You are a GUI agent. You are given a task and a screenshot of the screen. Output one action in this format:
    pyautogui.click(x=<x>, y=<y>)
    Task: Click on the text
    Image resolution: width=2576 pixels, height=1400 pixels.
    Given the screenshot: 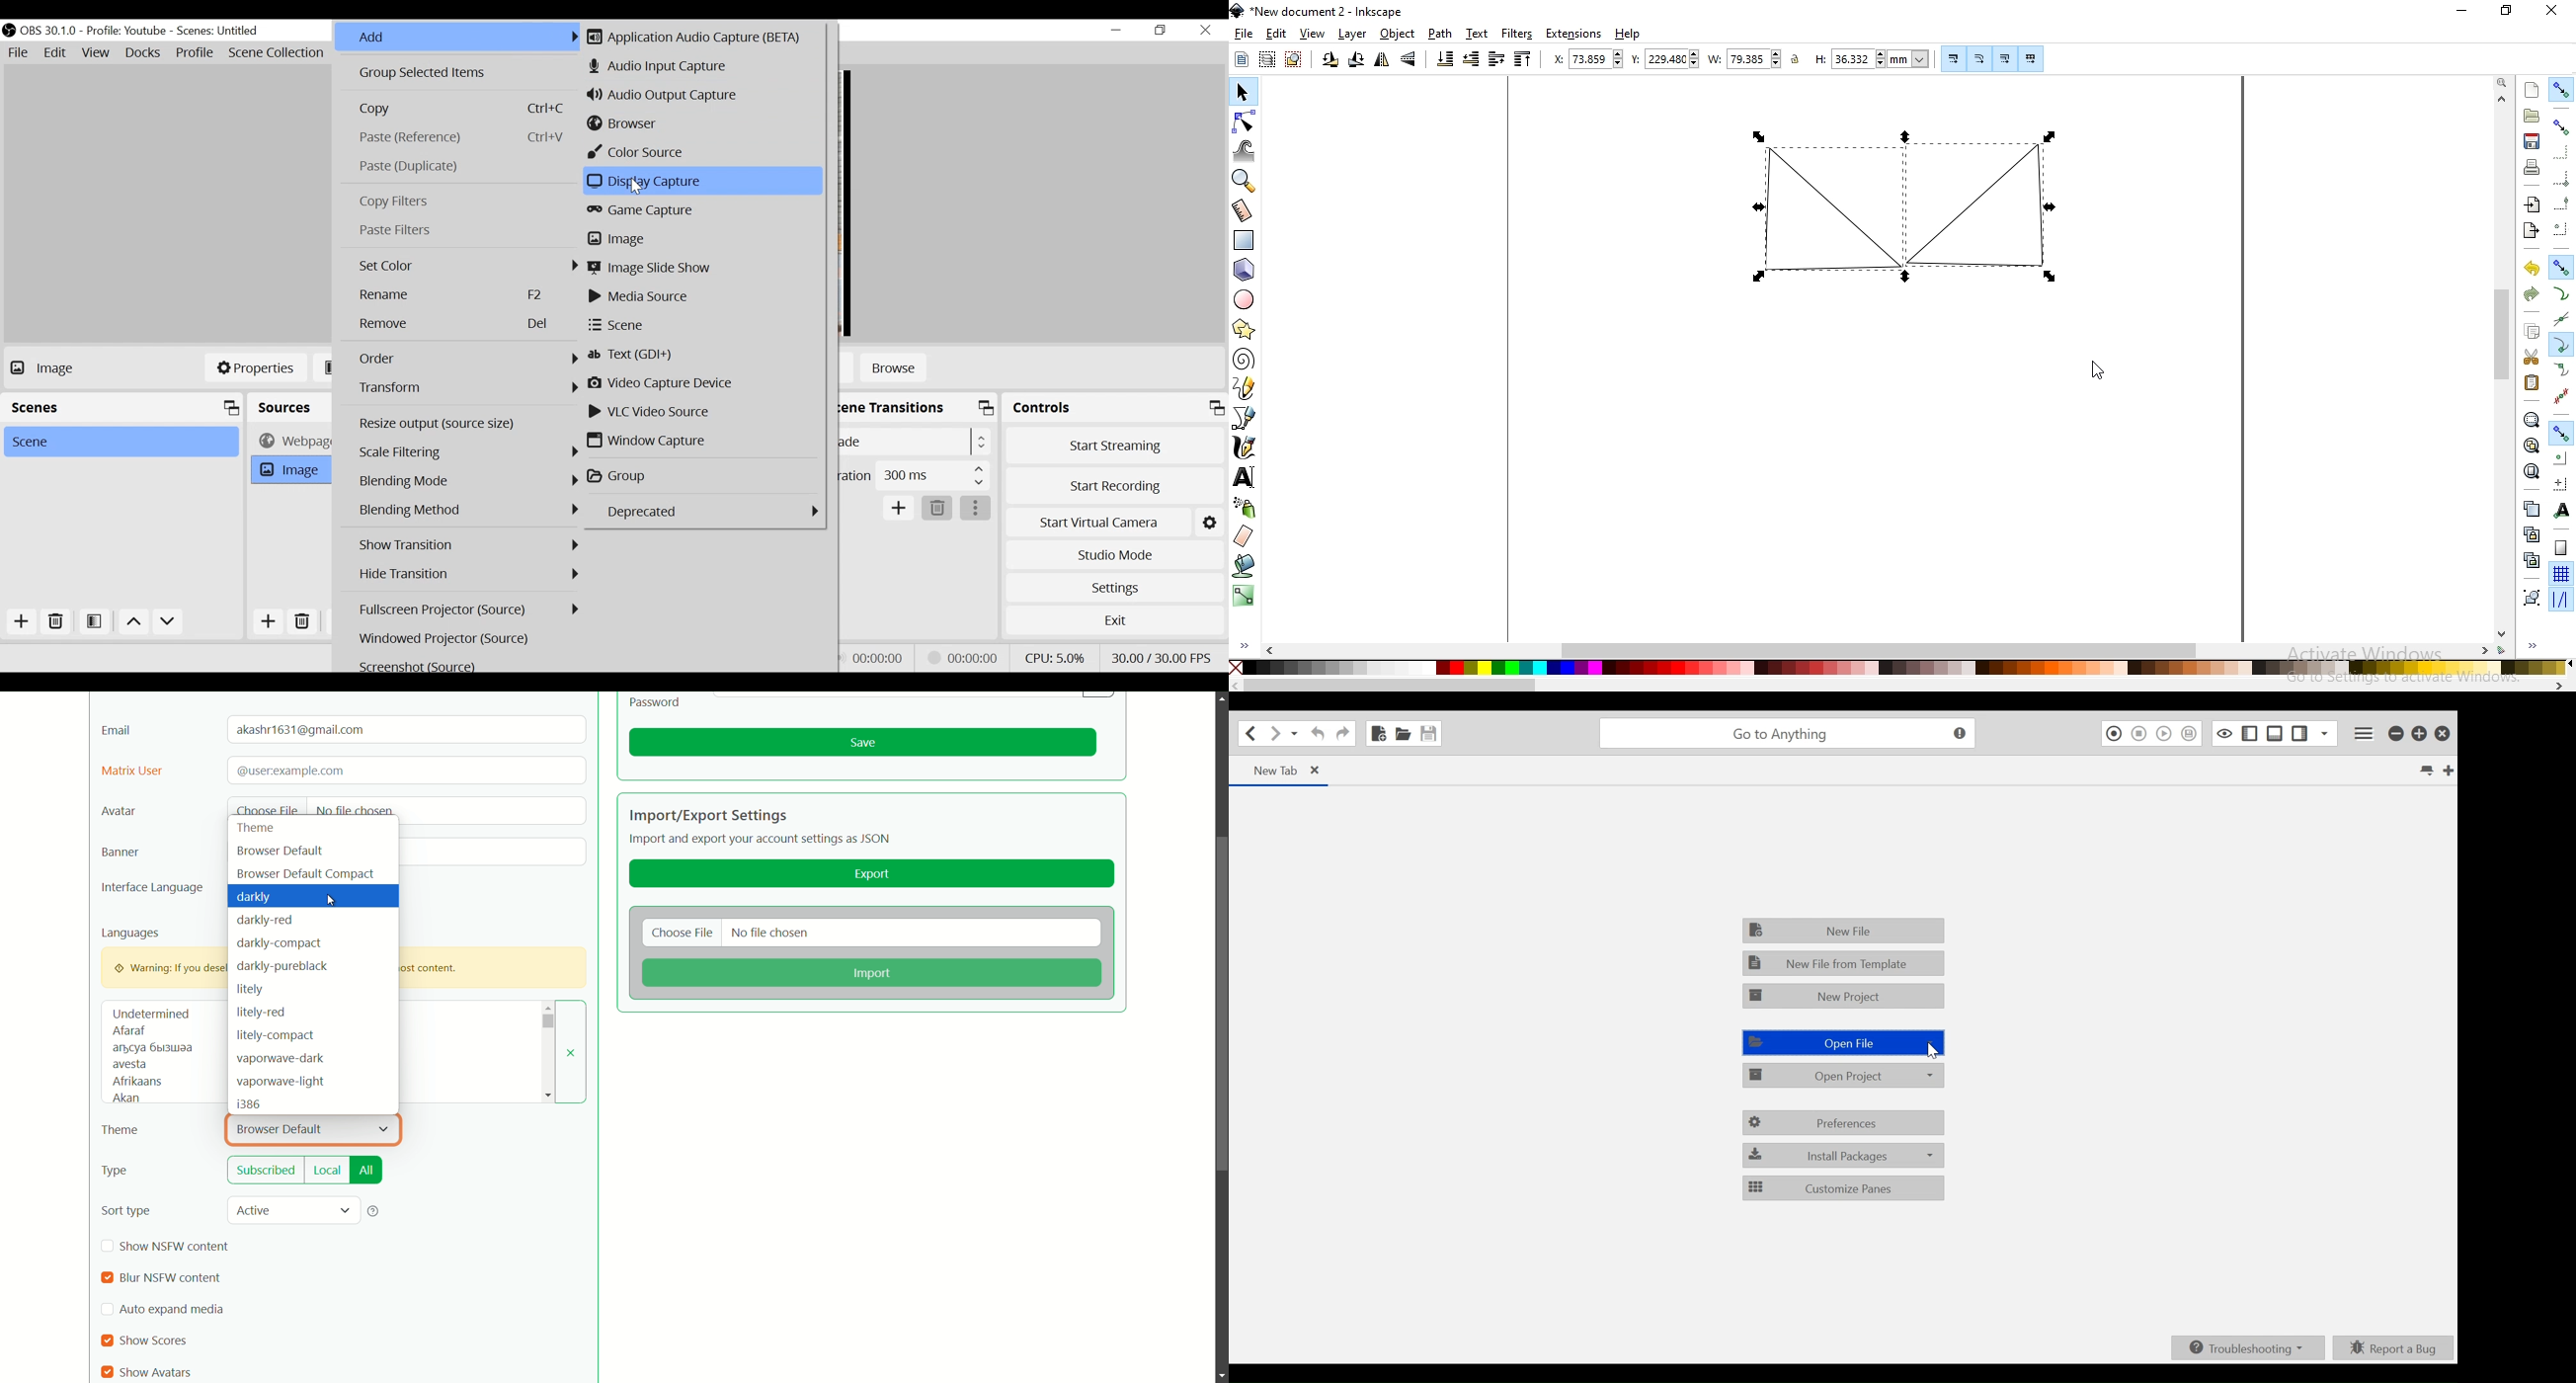 What is the action you would take?
    pyautogui.click(x=289, y=770)
    